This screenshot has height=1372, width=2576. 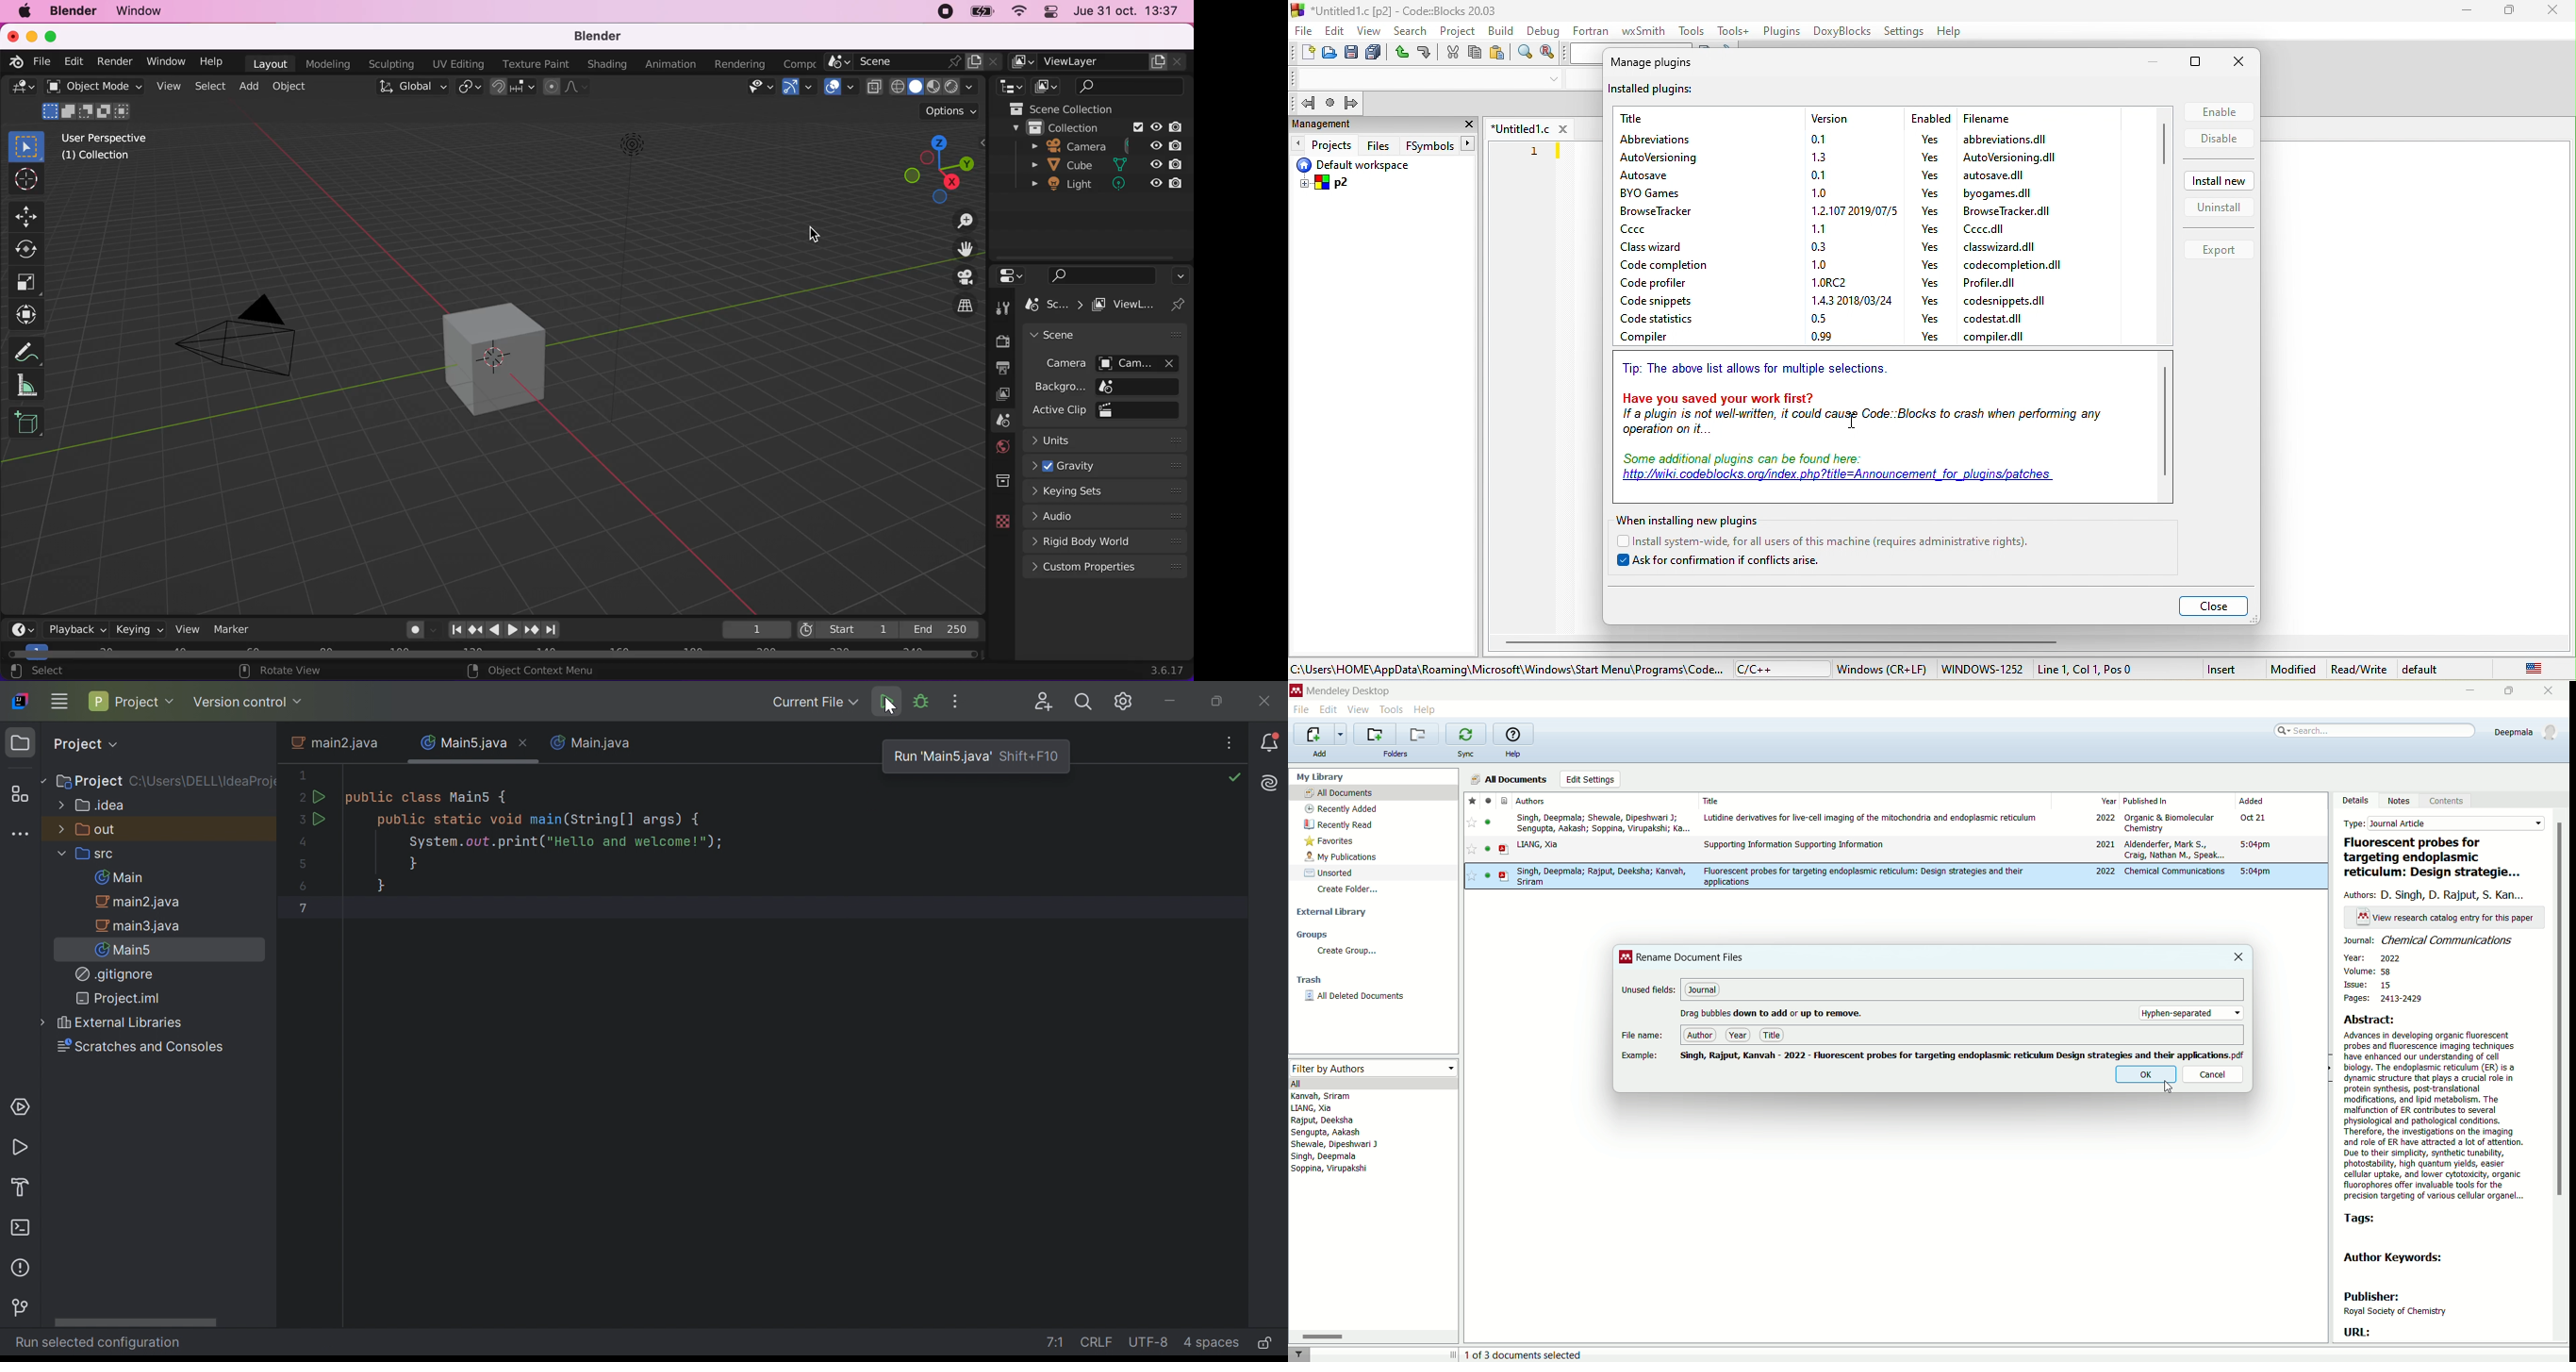 What do you see at coordinates (489, 357) in the screenshot?
I see `cube` at bounding box center [489, 357].